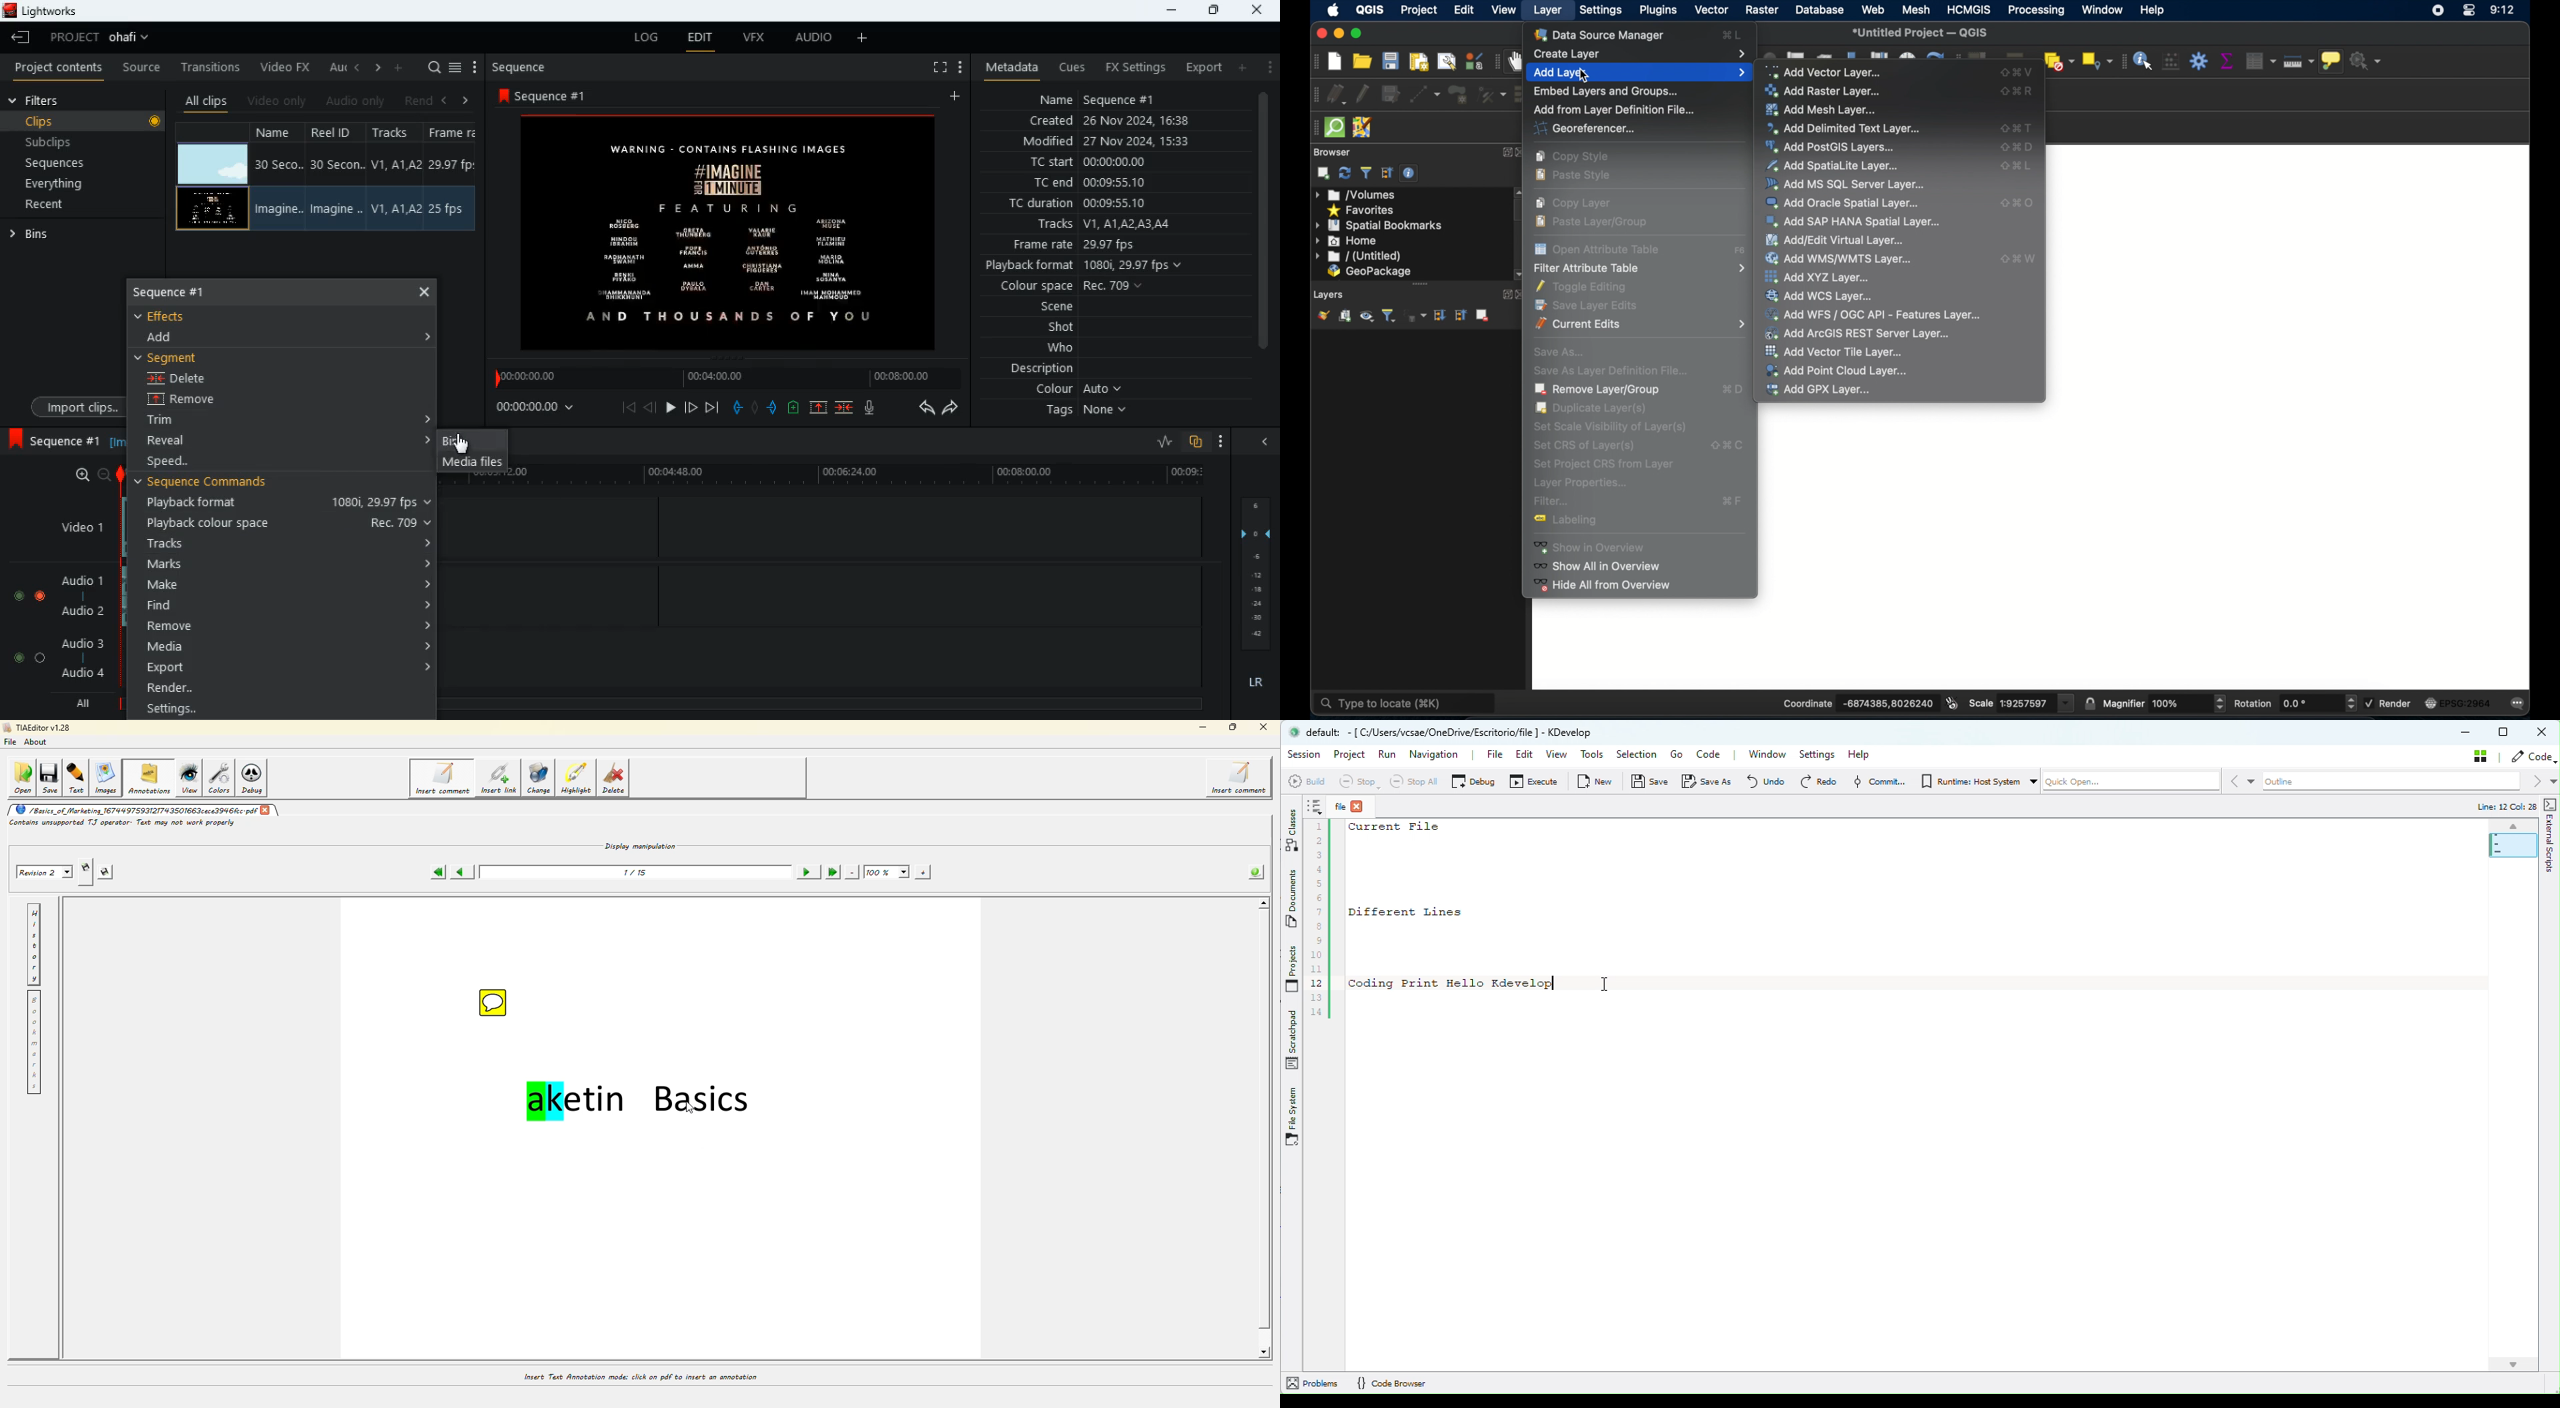  What do you see at coordinates (76, 183) in the screenshot?
I see `everything` at bounding box center [76, 183].